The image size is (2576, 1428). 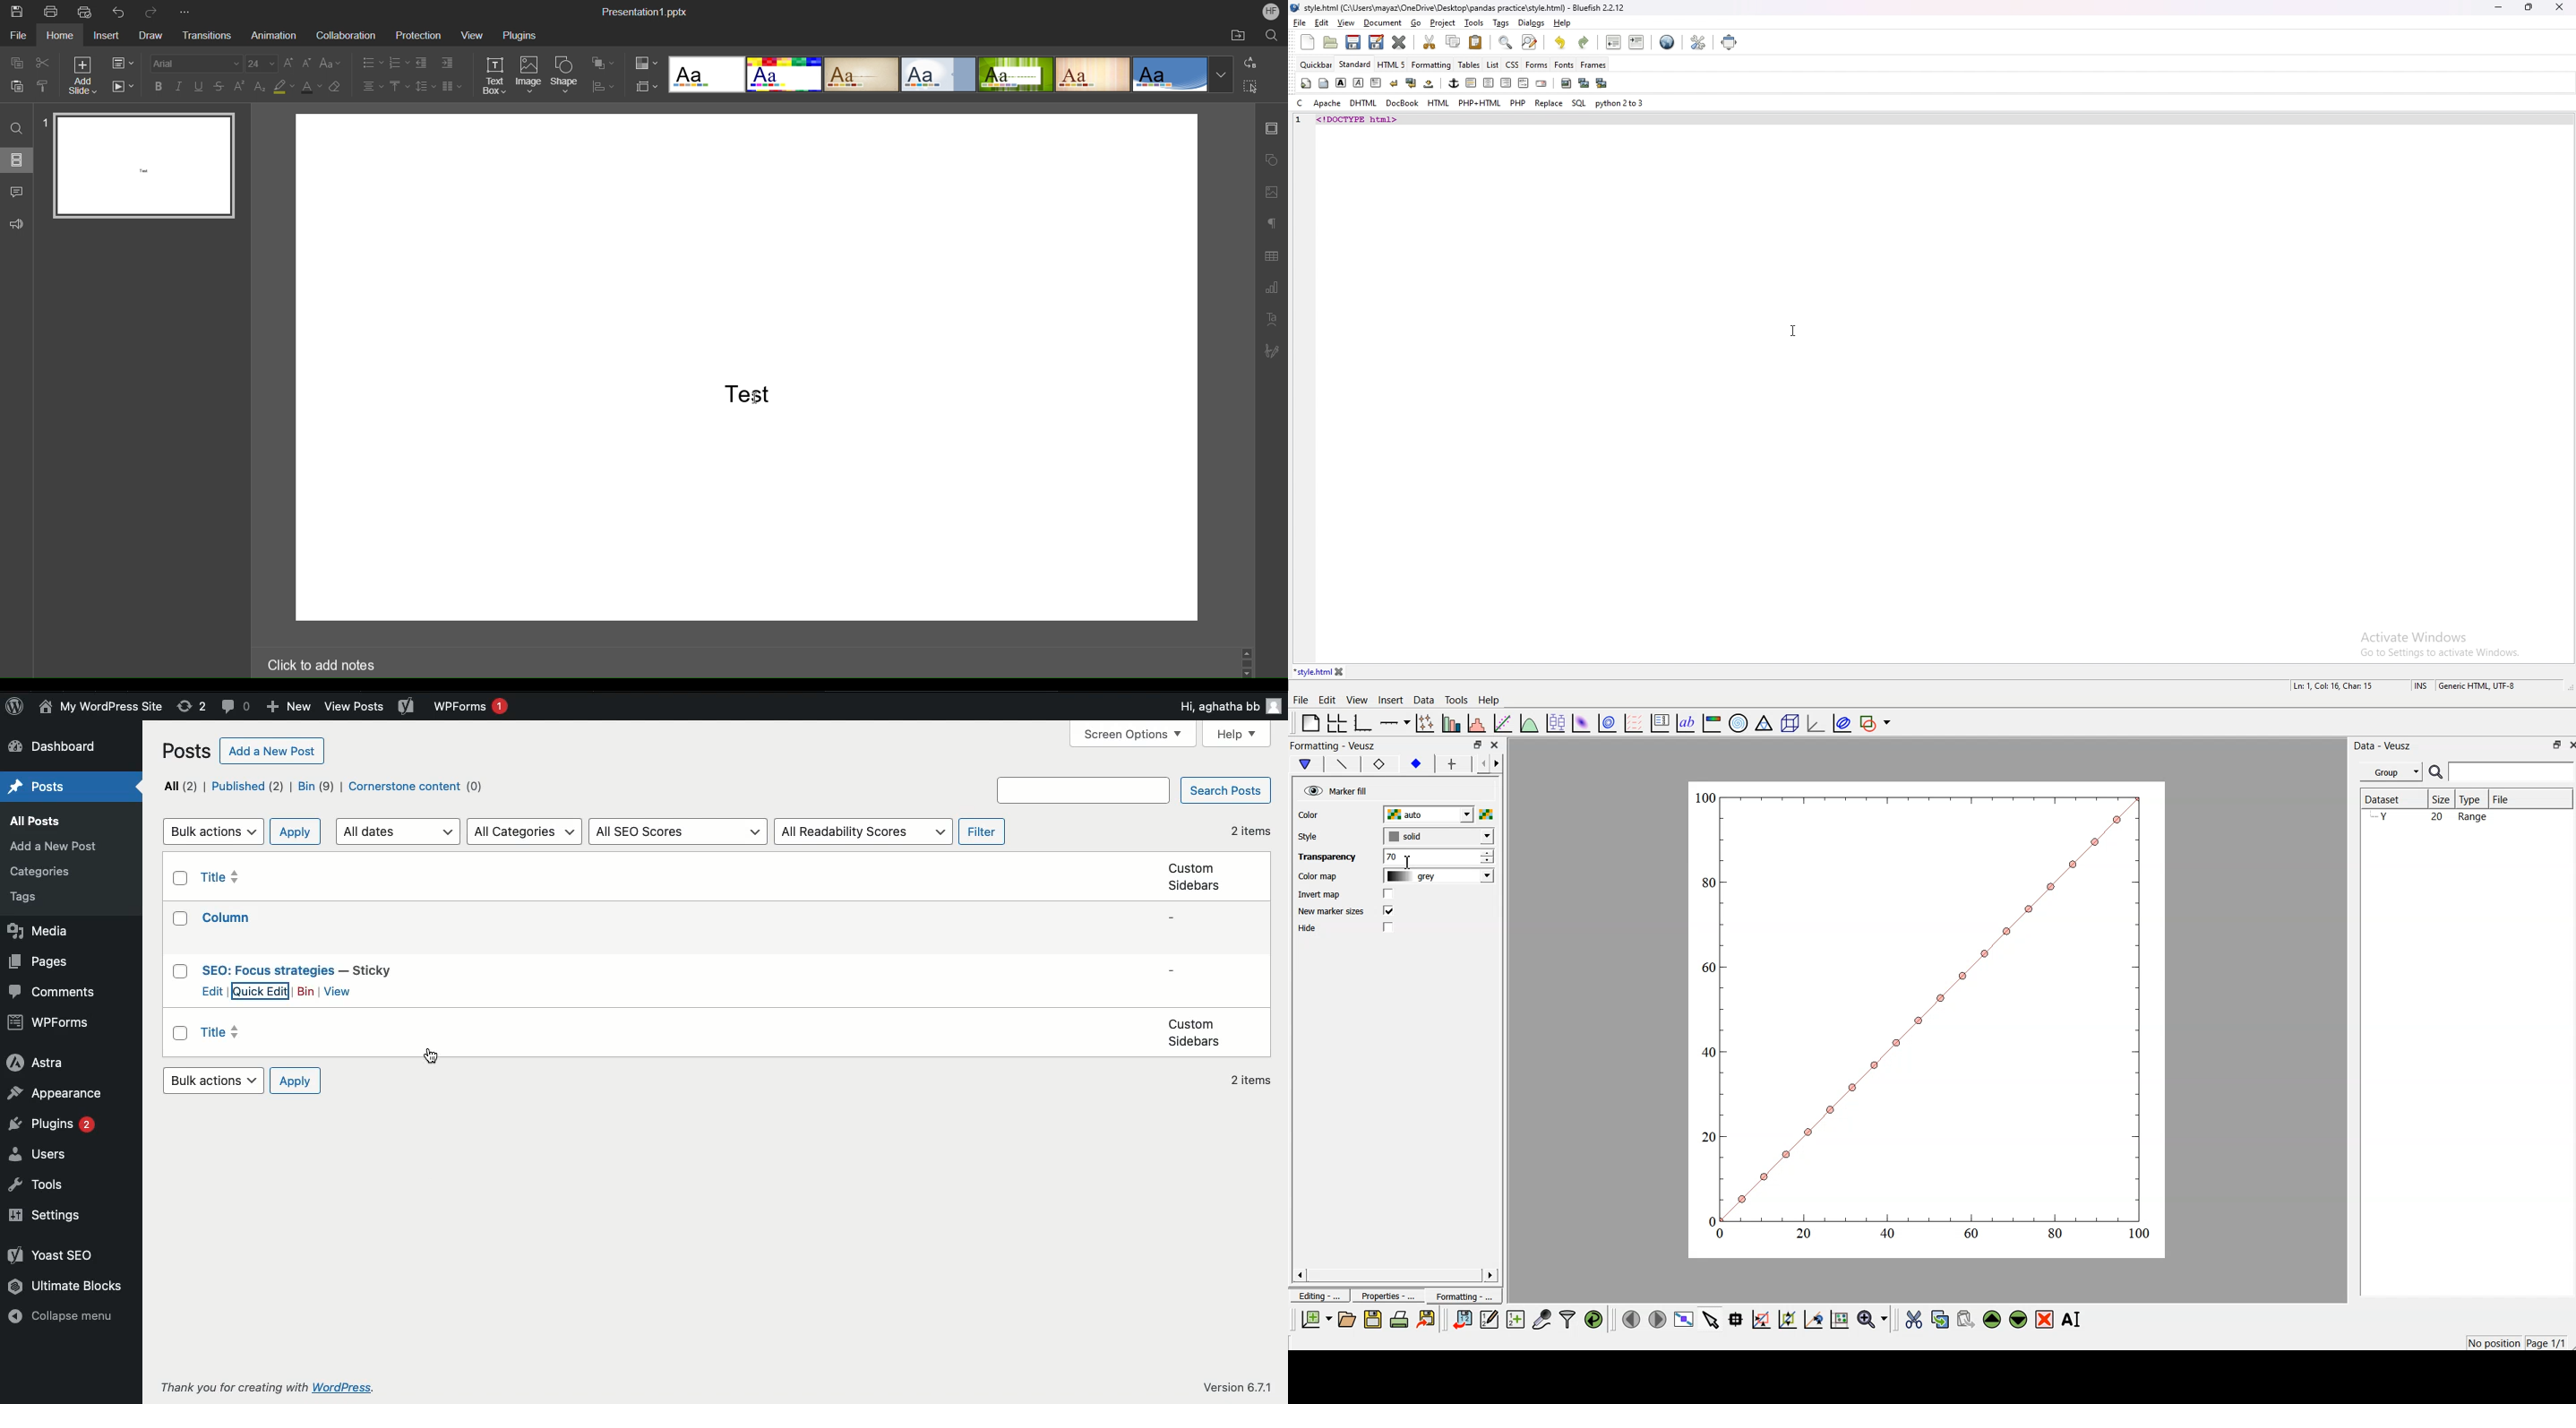 I want to click on checkbox, so click(x=1390, y=928).